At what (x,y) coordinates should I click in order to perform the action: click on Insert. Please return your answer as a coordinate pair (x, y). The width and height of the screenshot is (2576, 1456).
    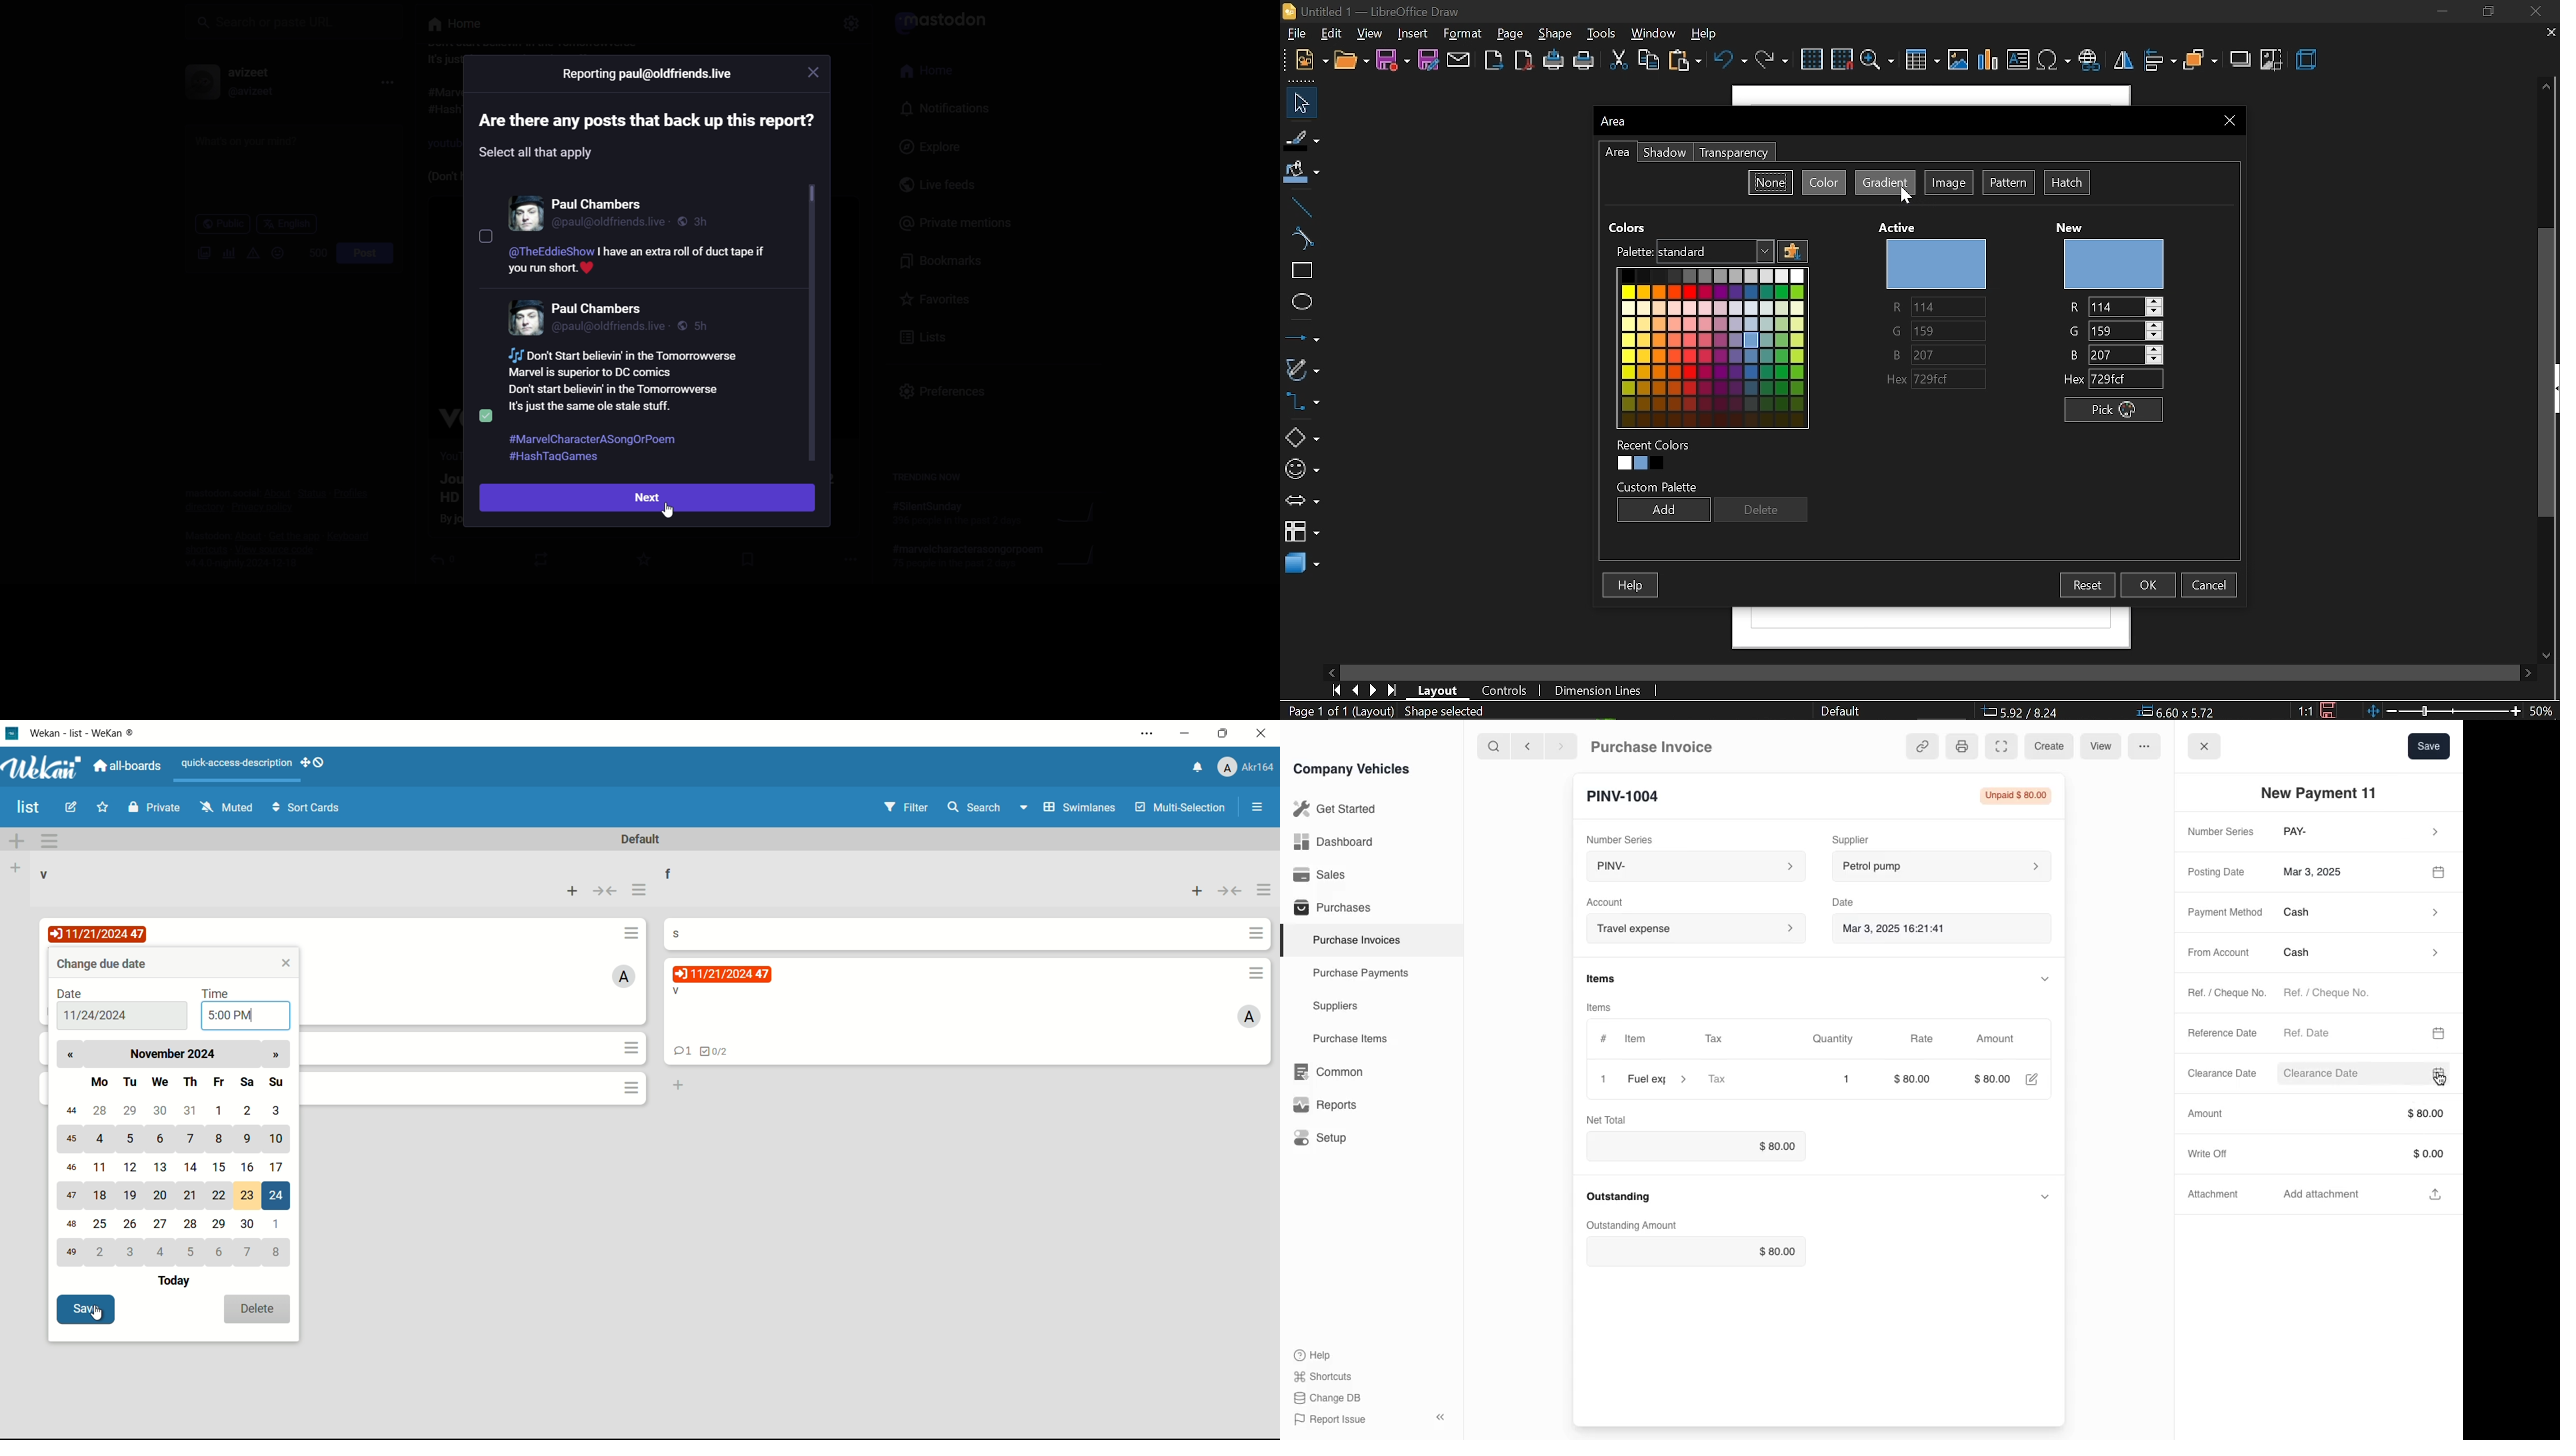
    Looking at the image, I should click on (1414, 34).